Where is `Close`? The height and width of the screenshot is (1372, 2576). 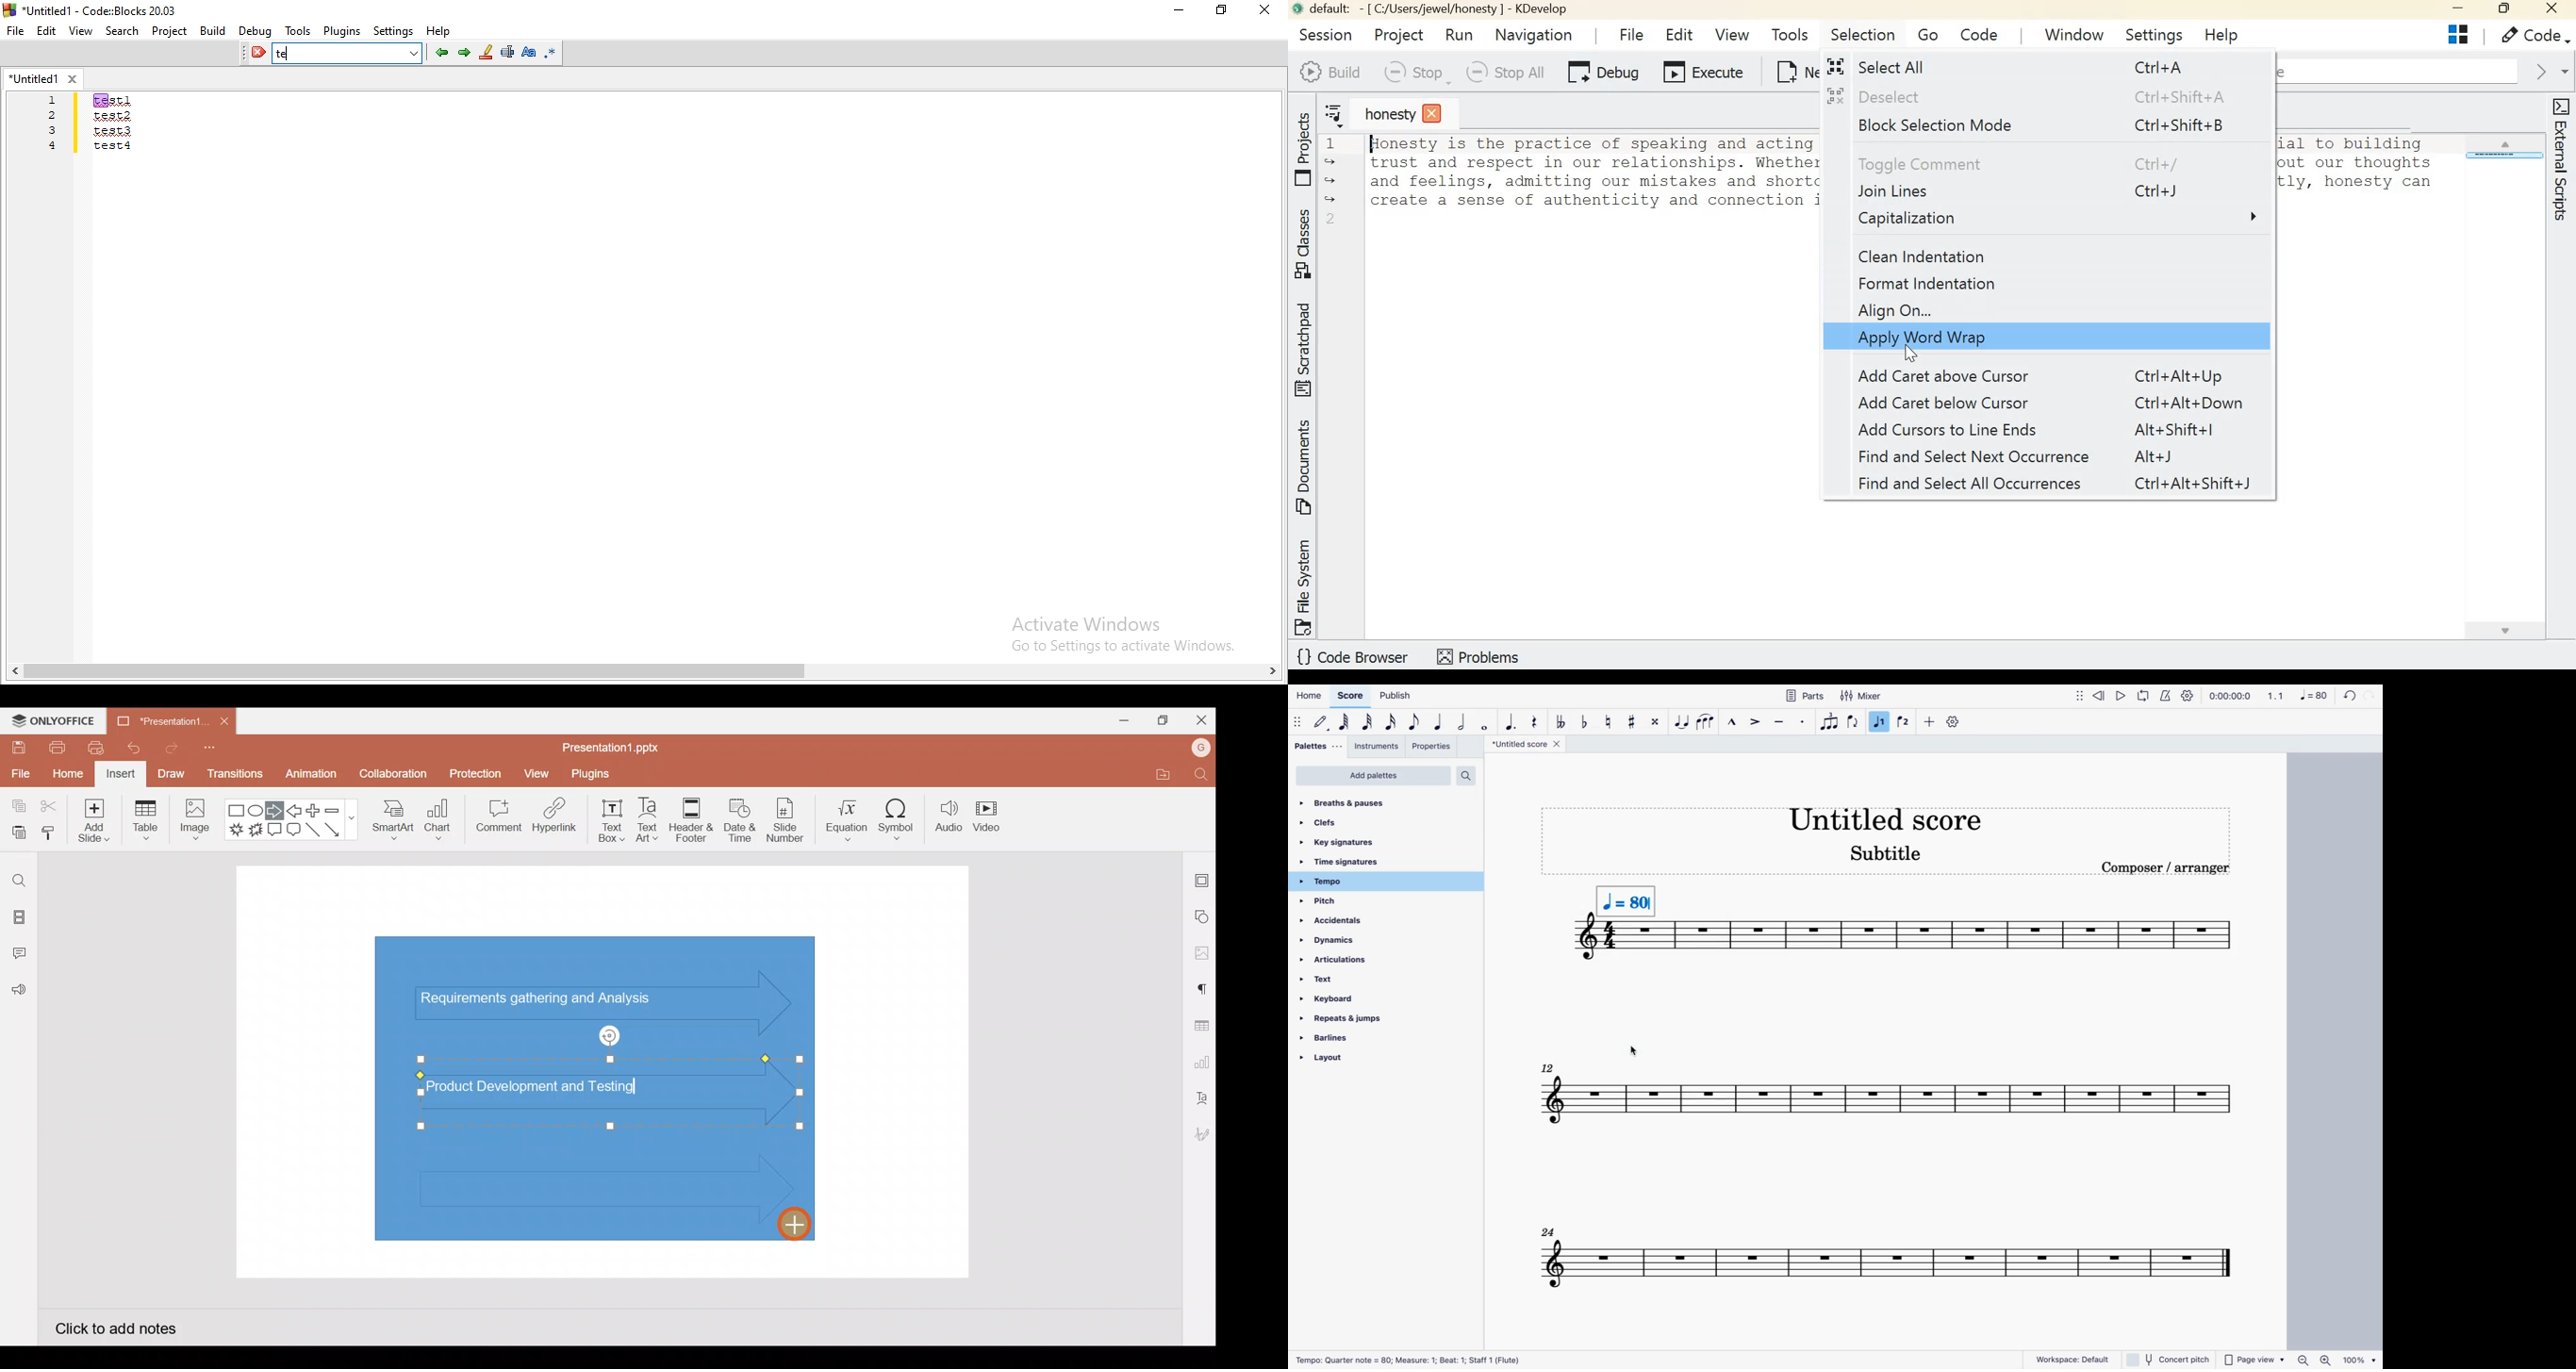 Close is located at coordinates (1199, 717).